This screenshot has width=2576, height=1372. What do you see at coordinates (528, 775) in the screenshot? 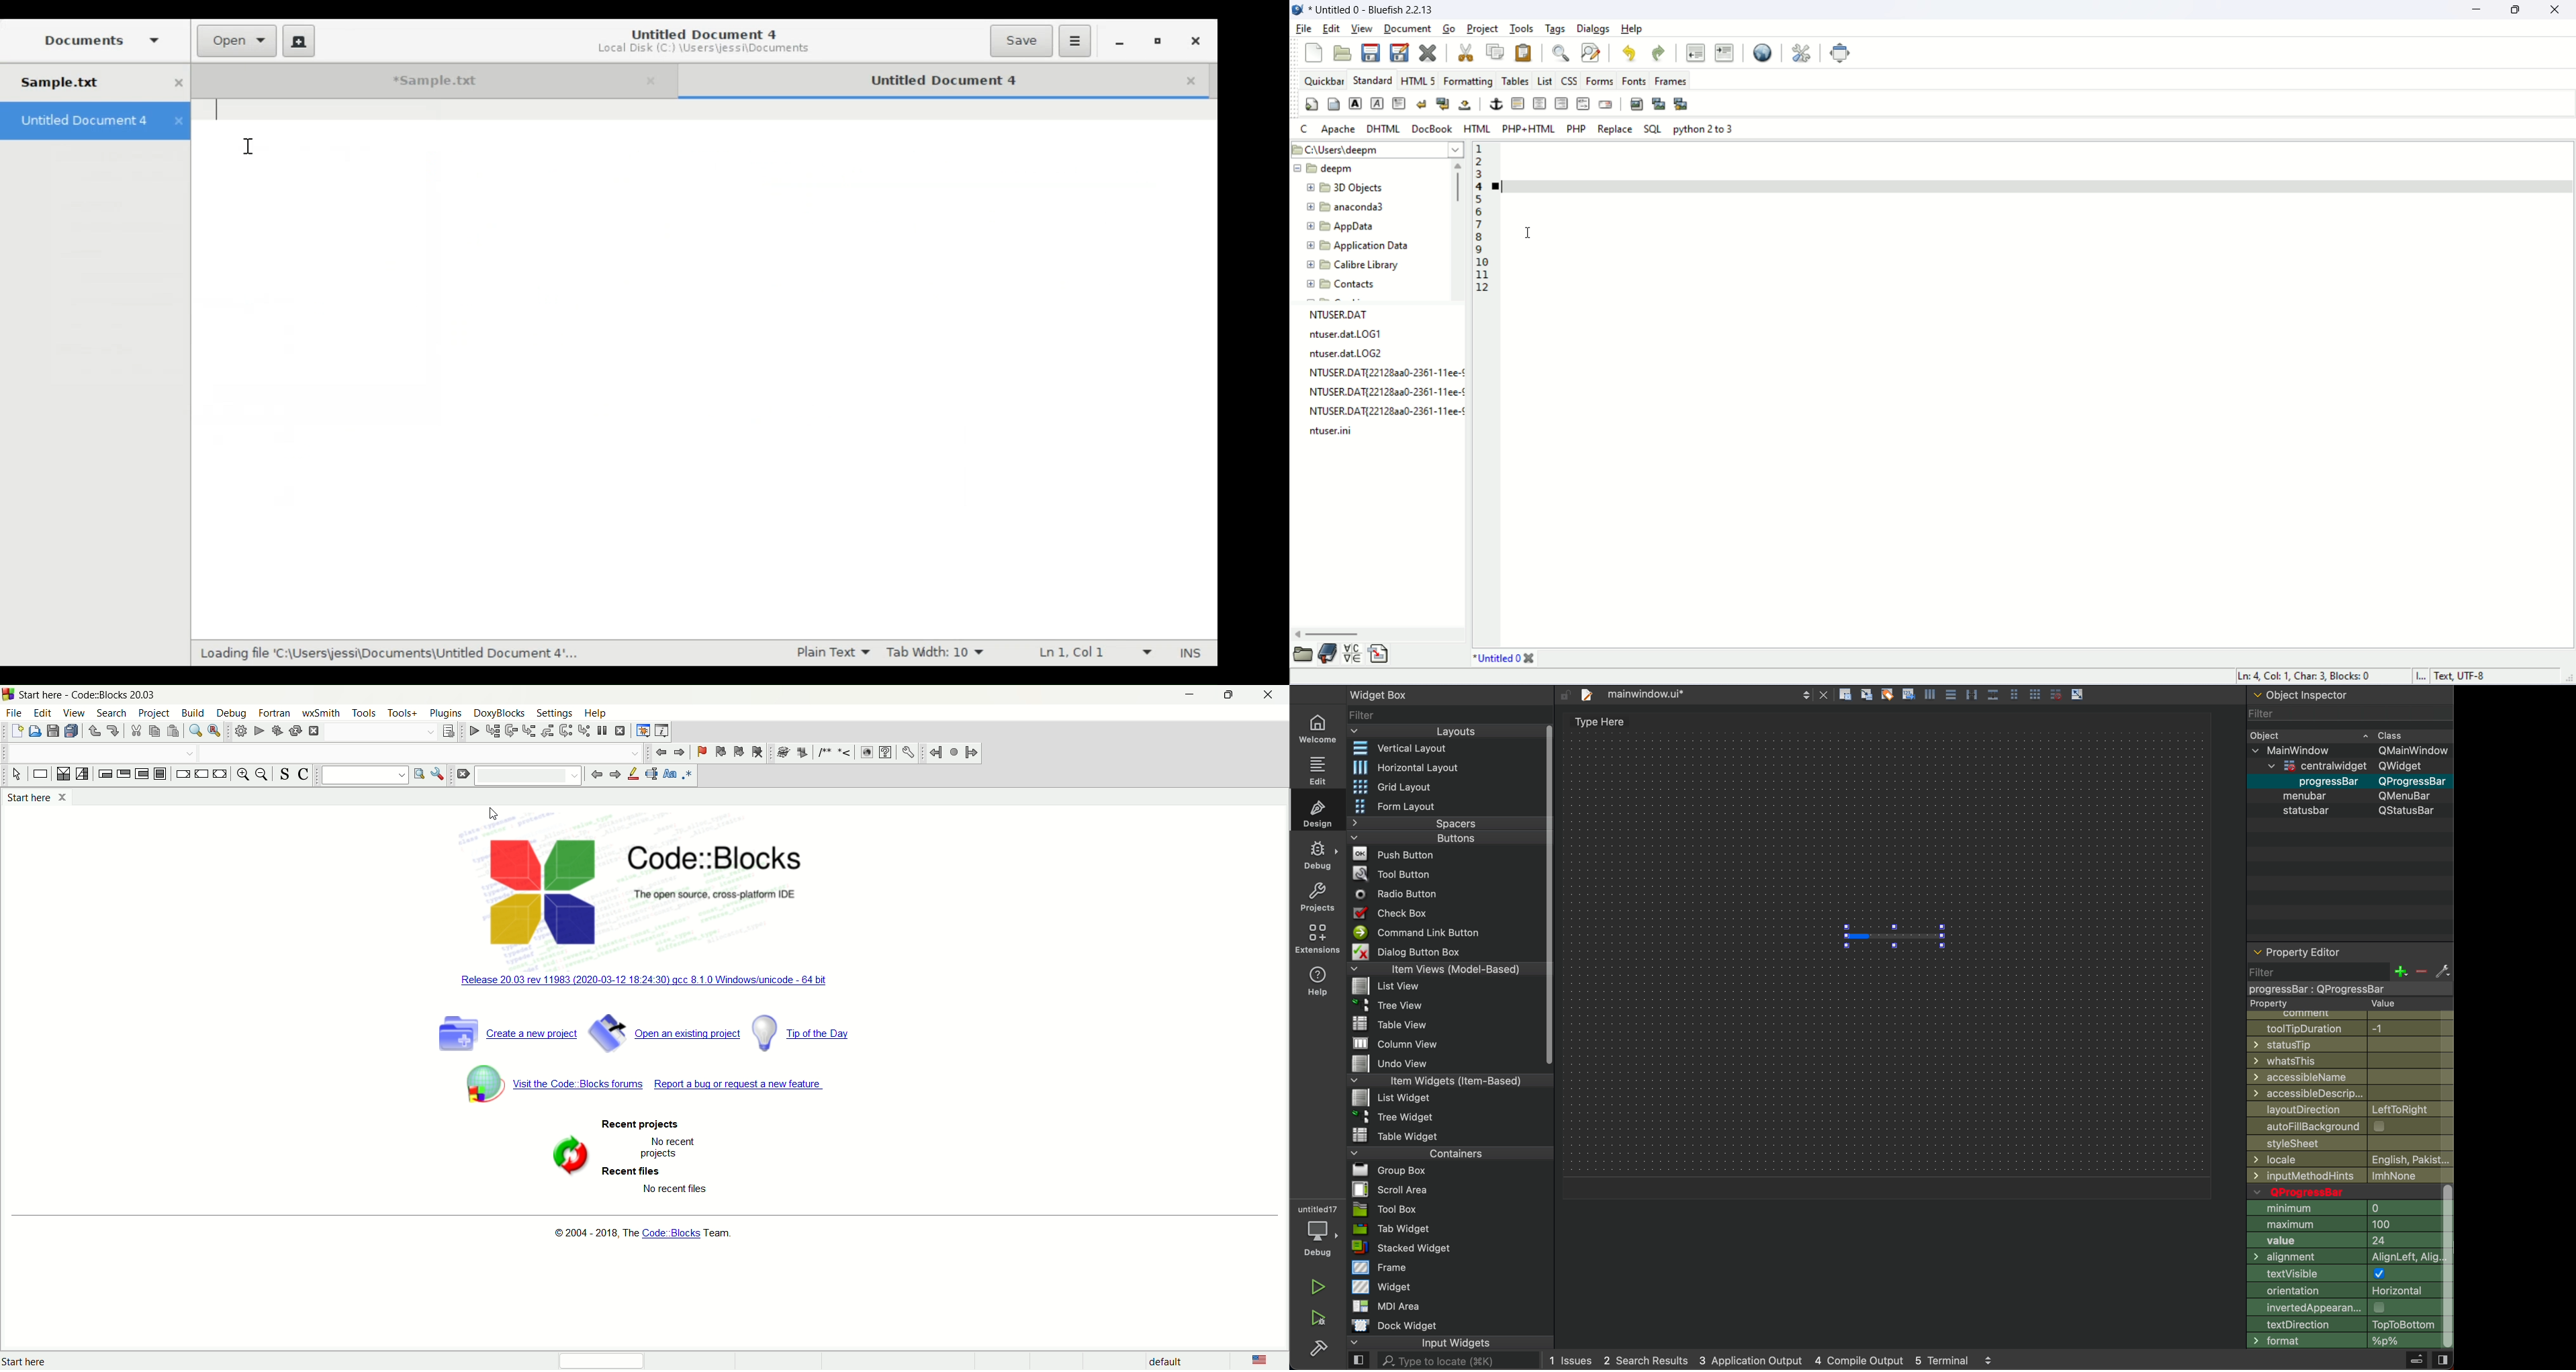
I see `blank space` at bounding box center [528, 775].